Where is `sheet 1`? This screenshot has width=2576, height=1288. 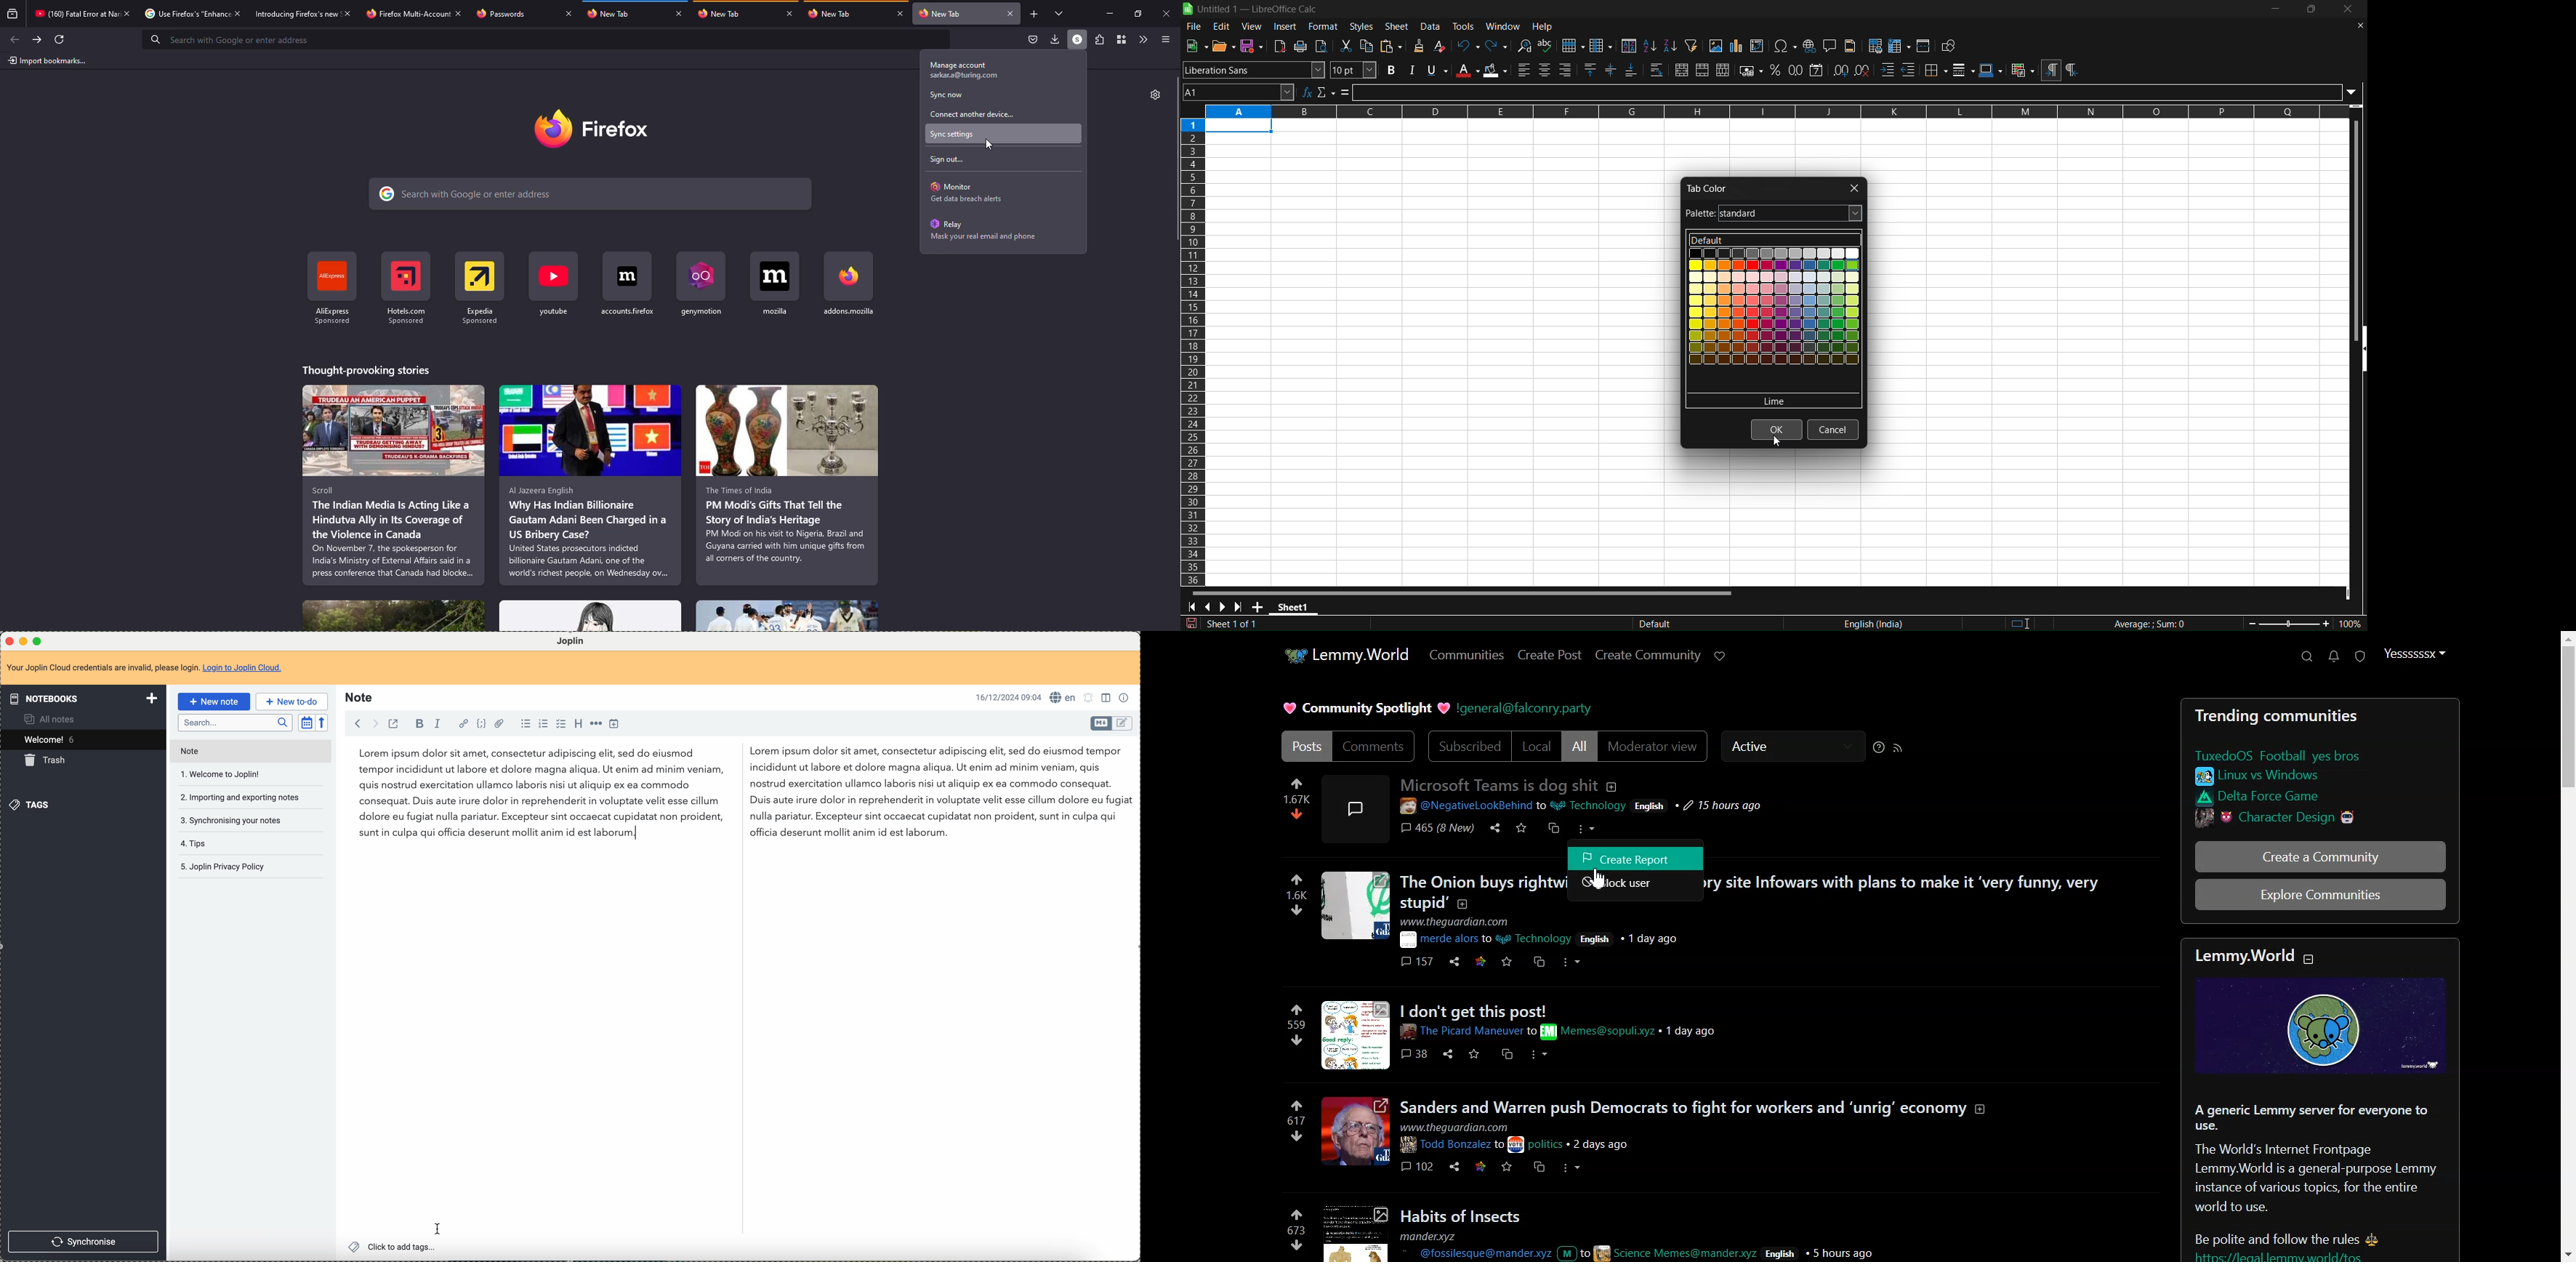
sheet 1 is located at coordinates (1296, 609).